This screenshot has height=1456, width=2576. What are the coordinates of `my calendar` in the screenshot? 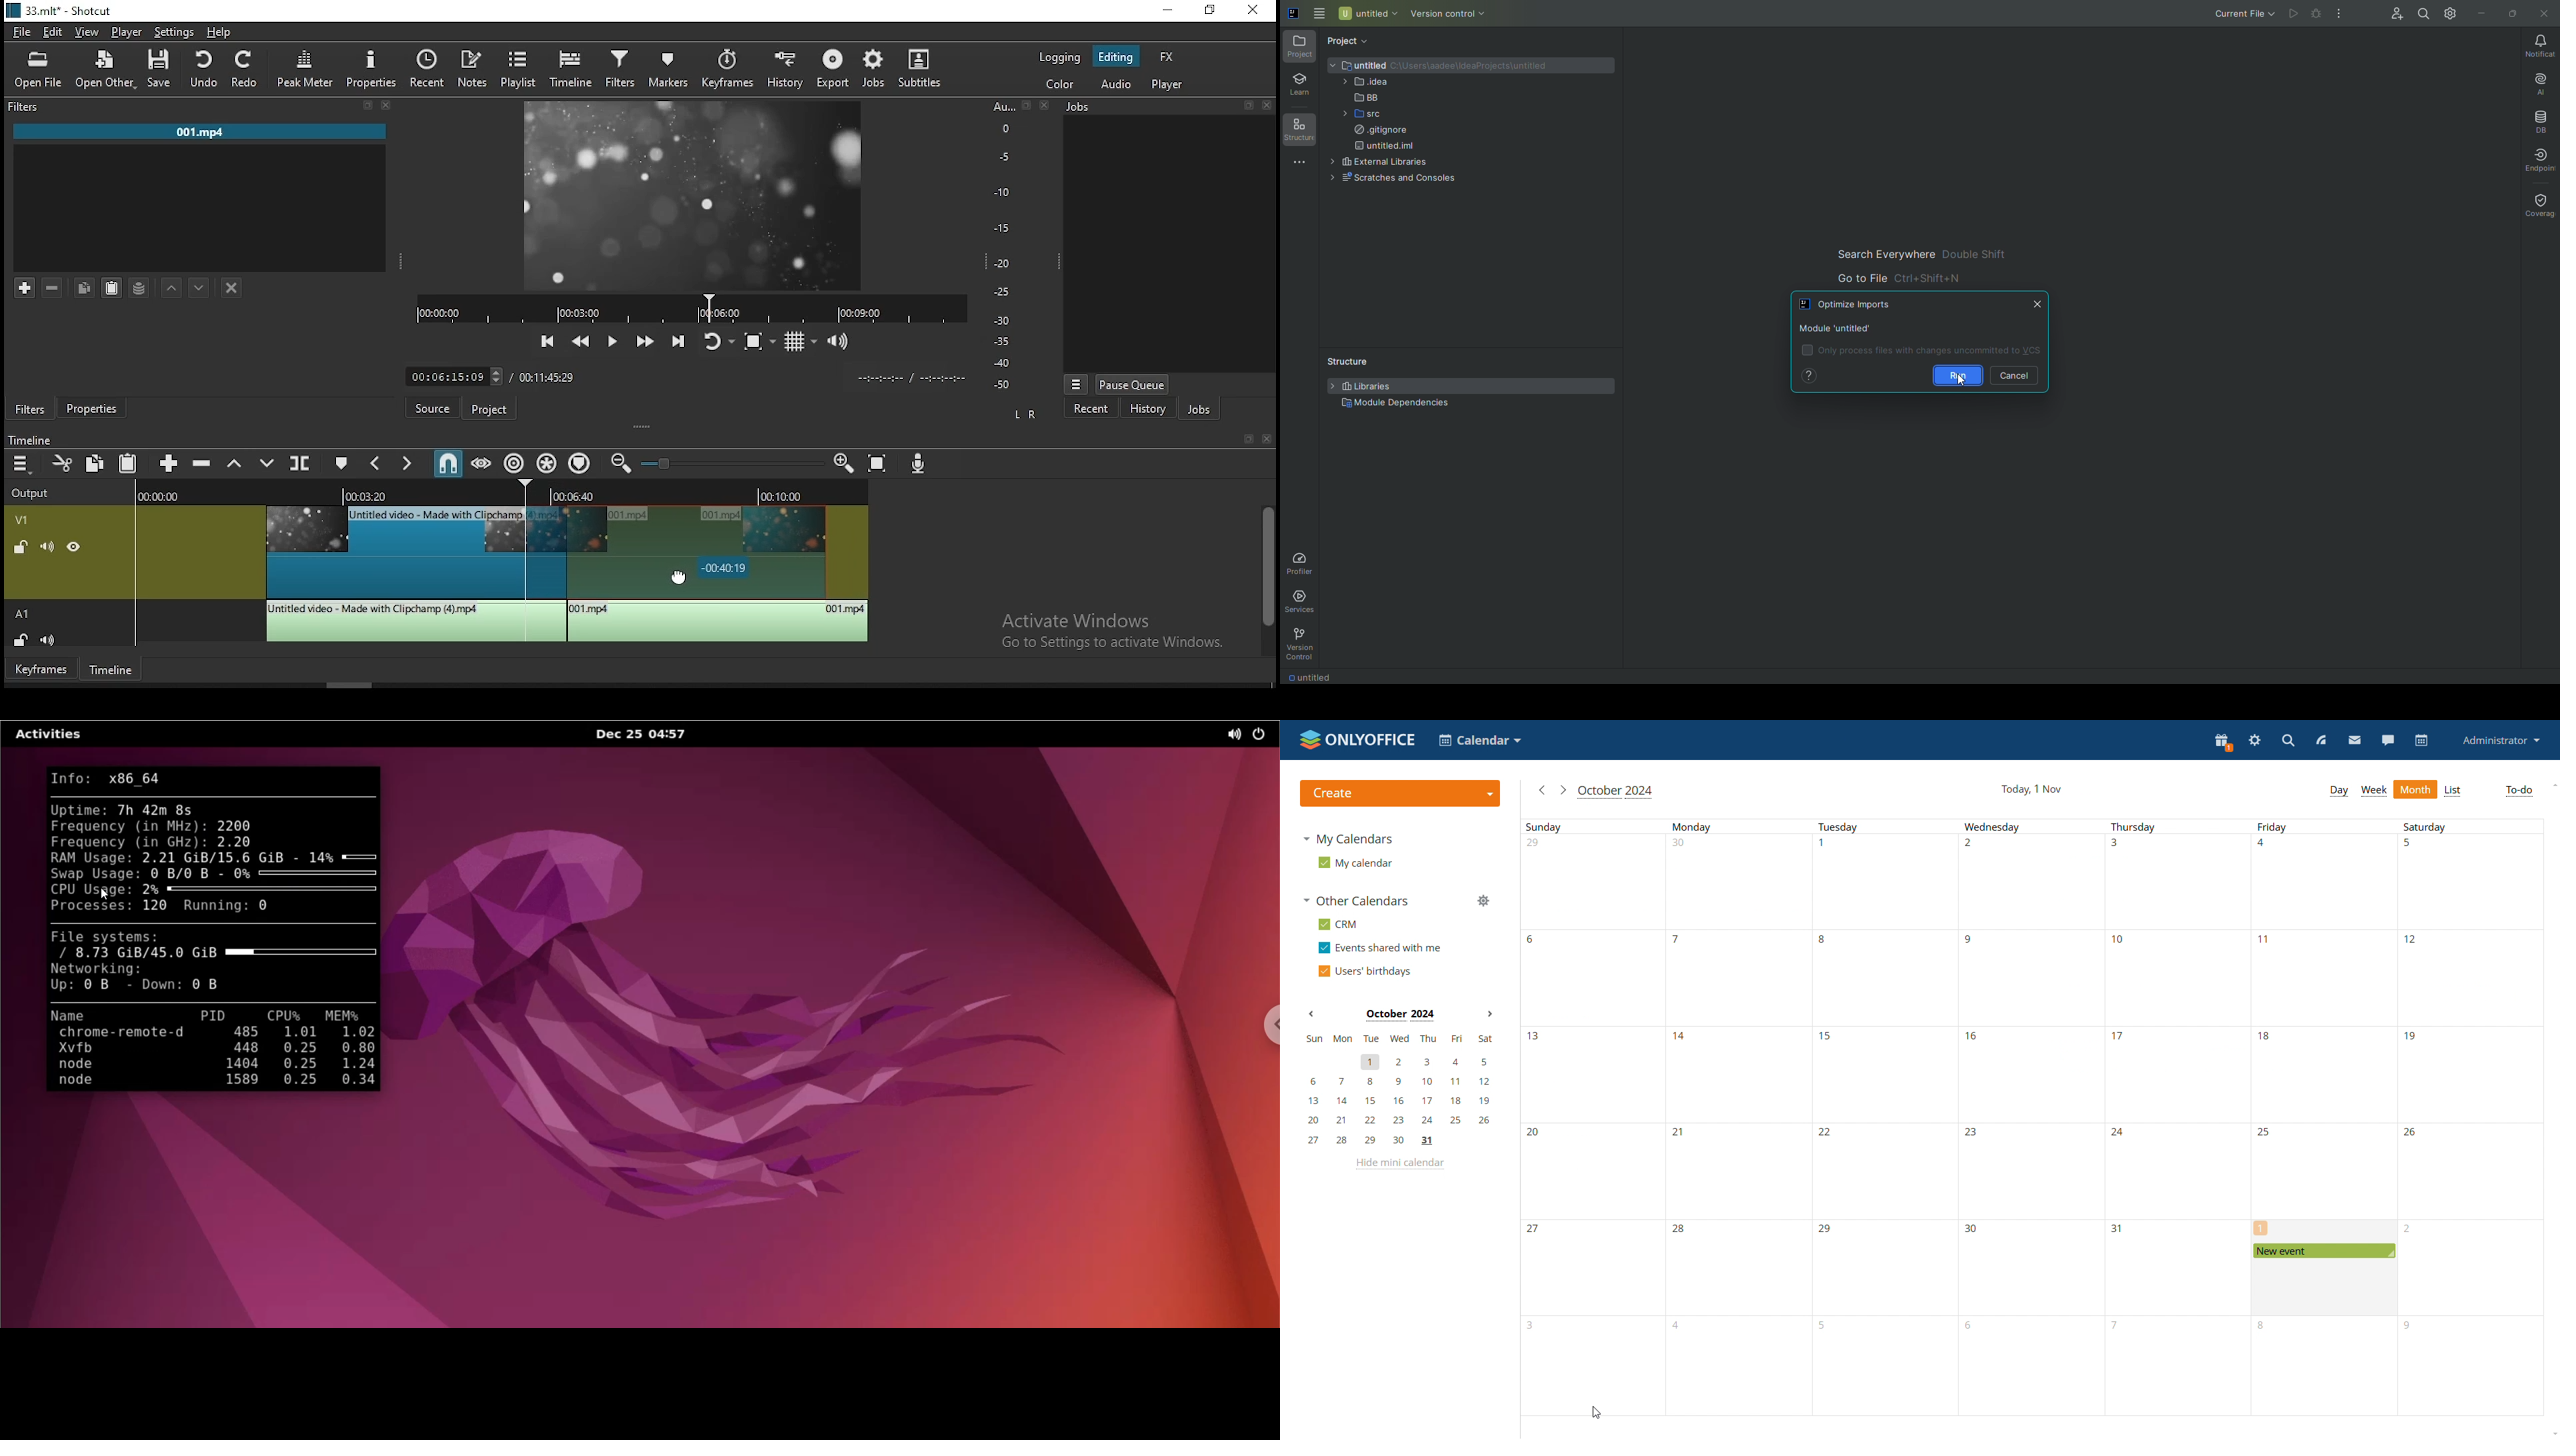 It's located at (1355, 863).